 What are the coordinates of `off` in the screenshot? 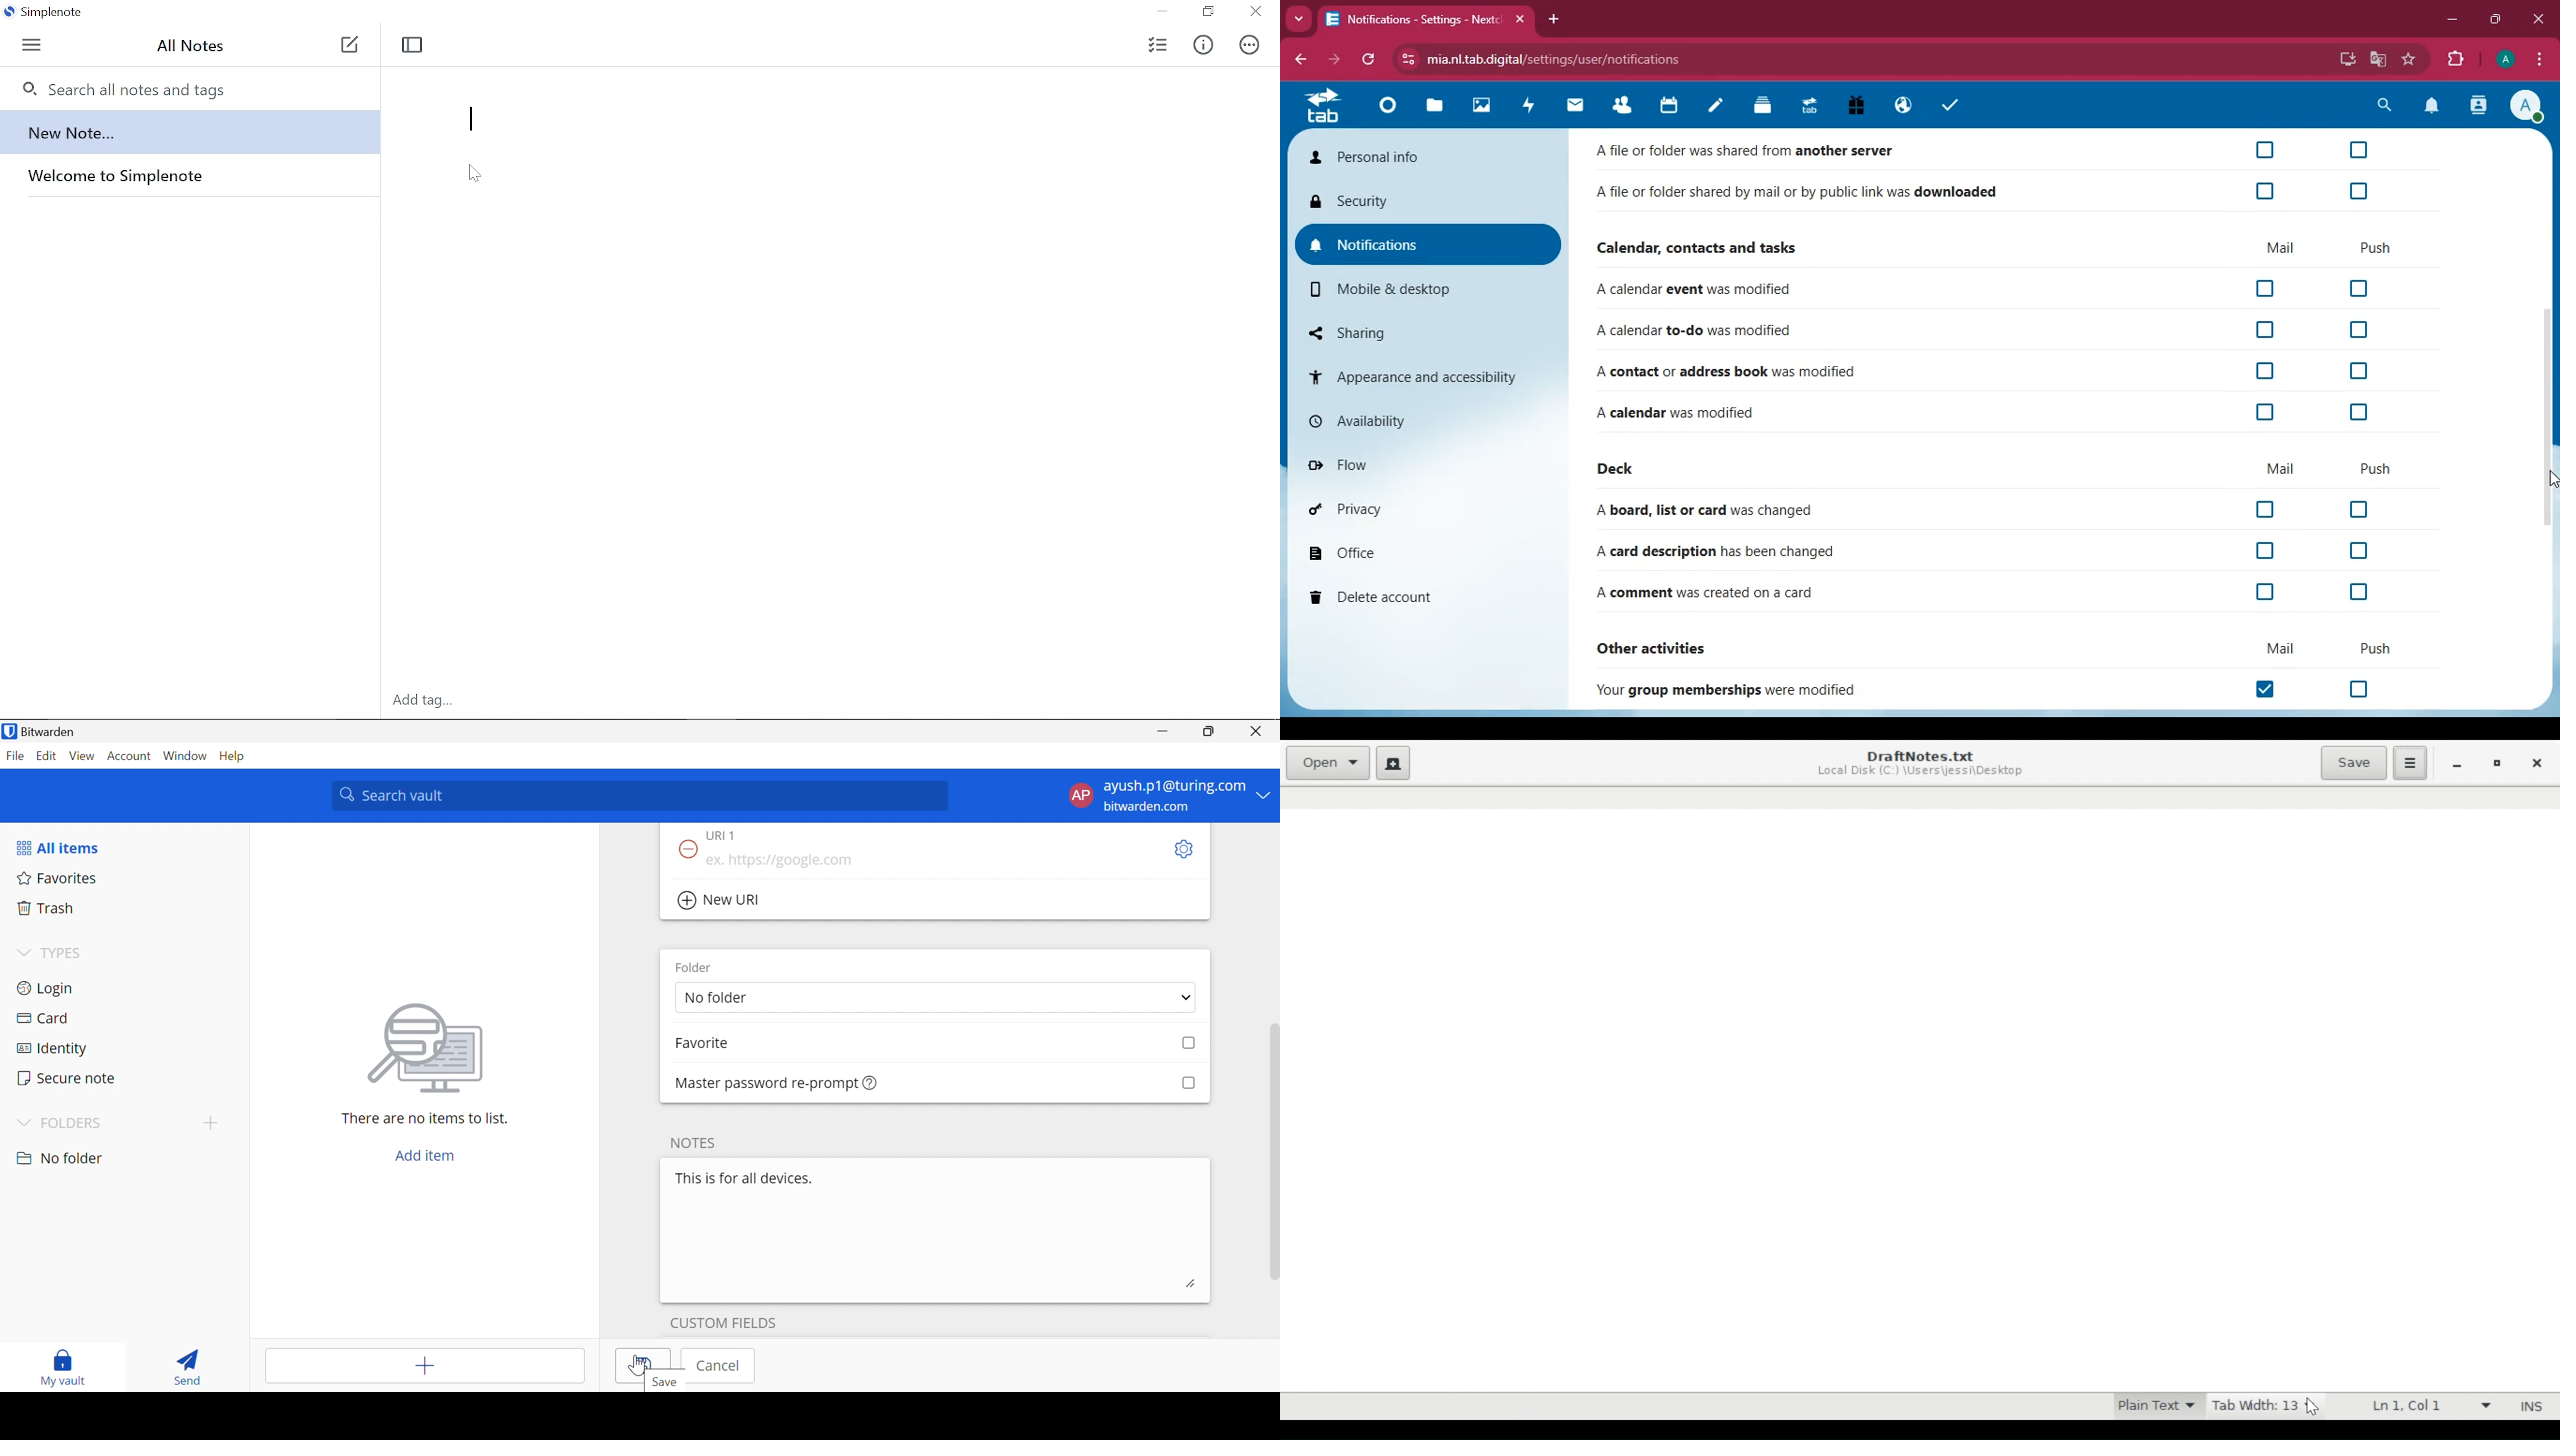 It's located at (2265, 150).